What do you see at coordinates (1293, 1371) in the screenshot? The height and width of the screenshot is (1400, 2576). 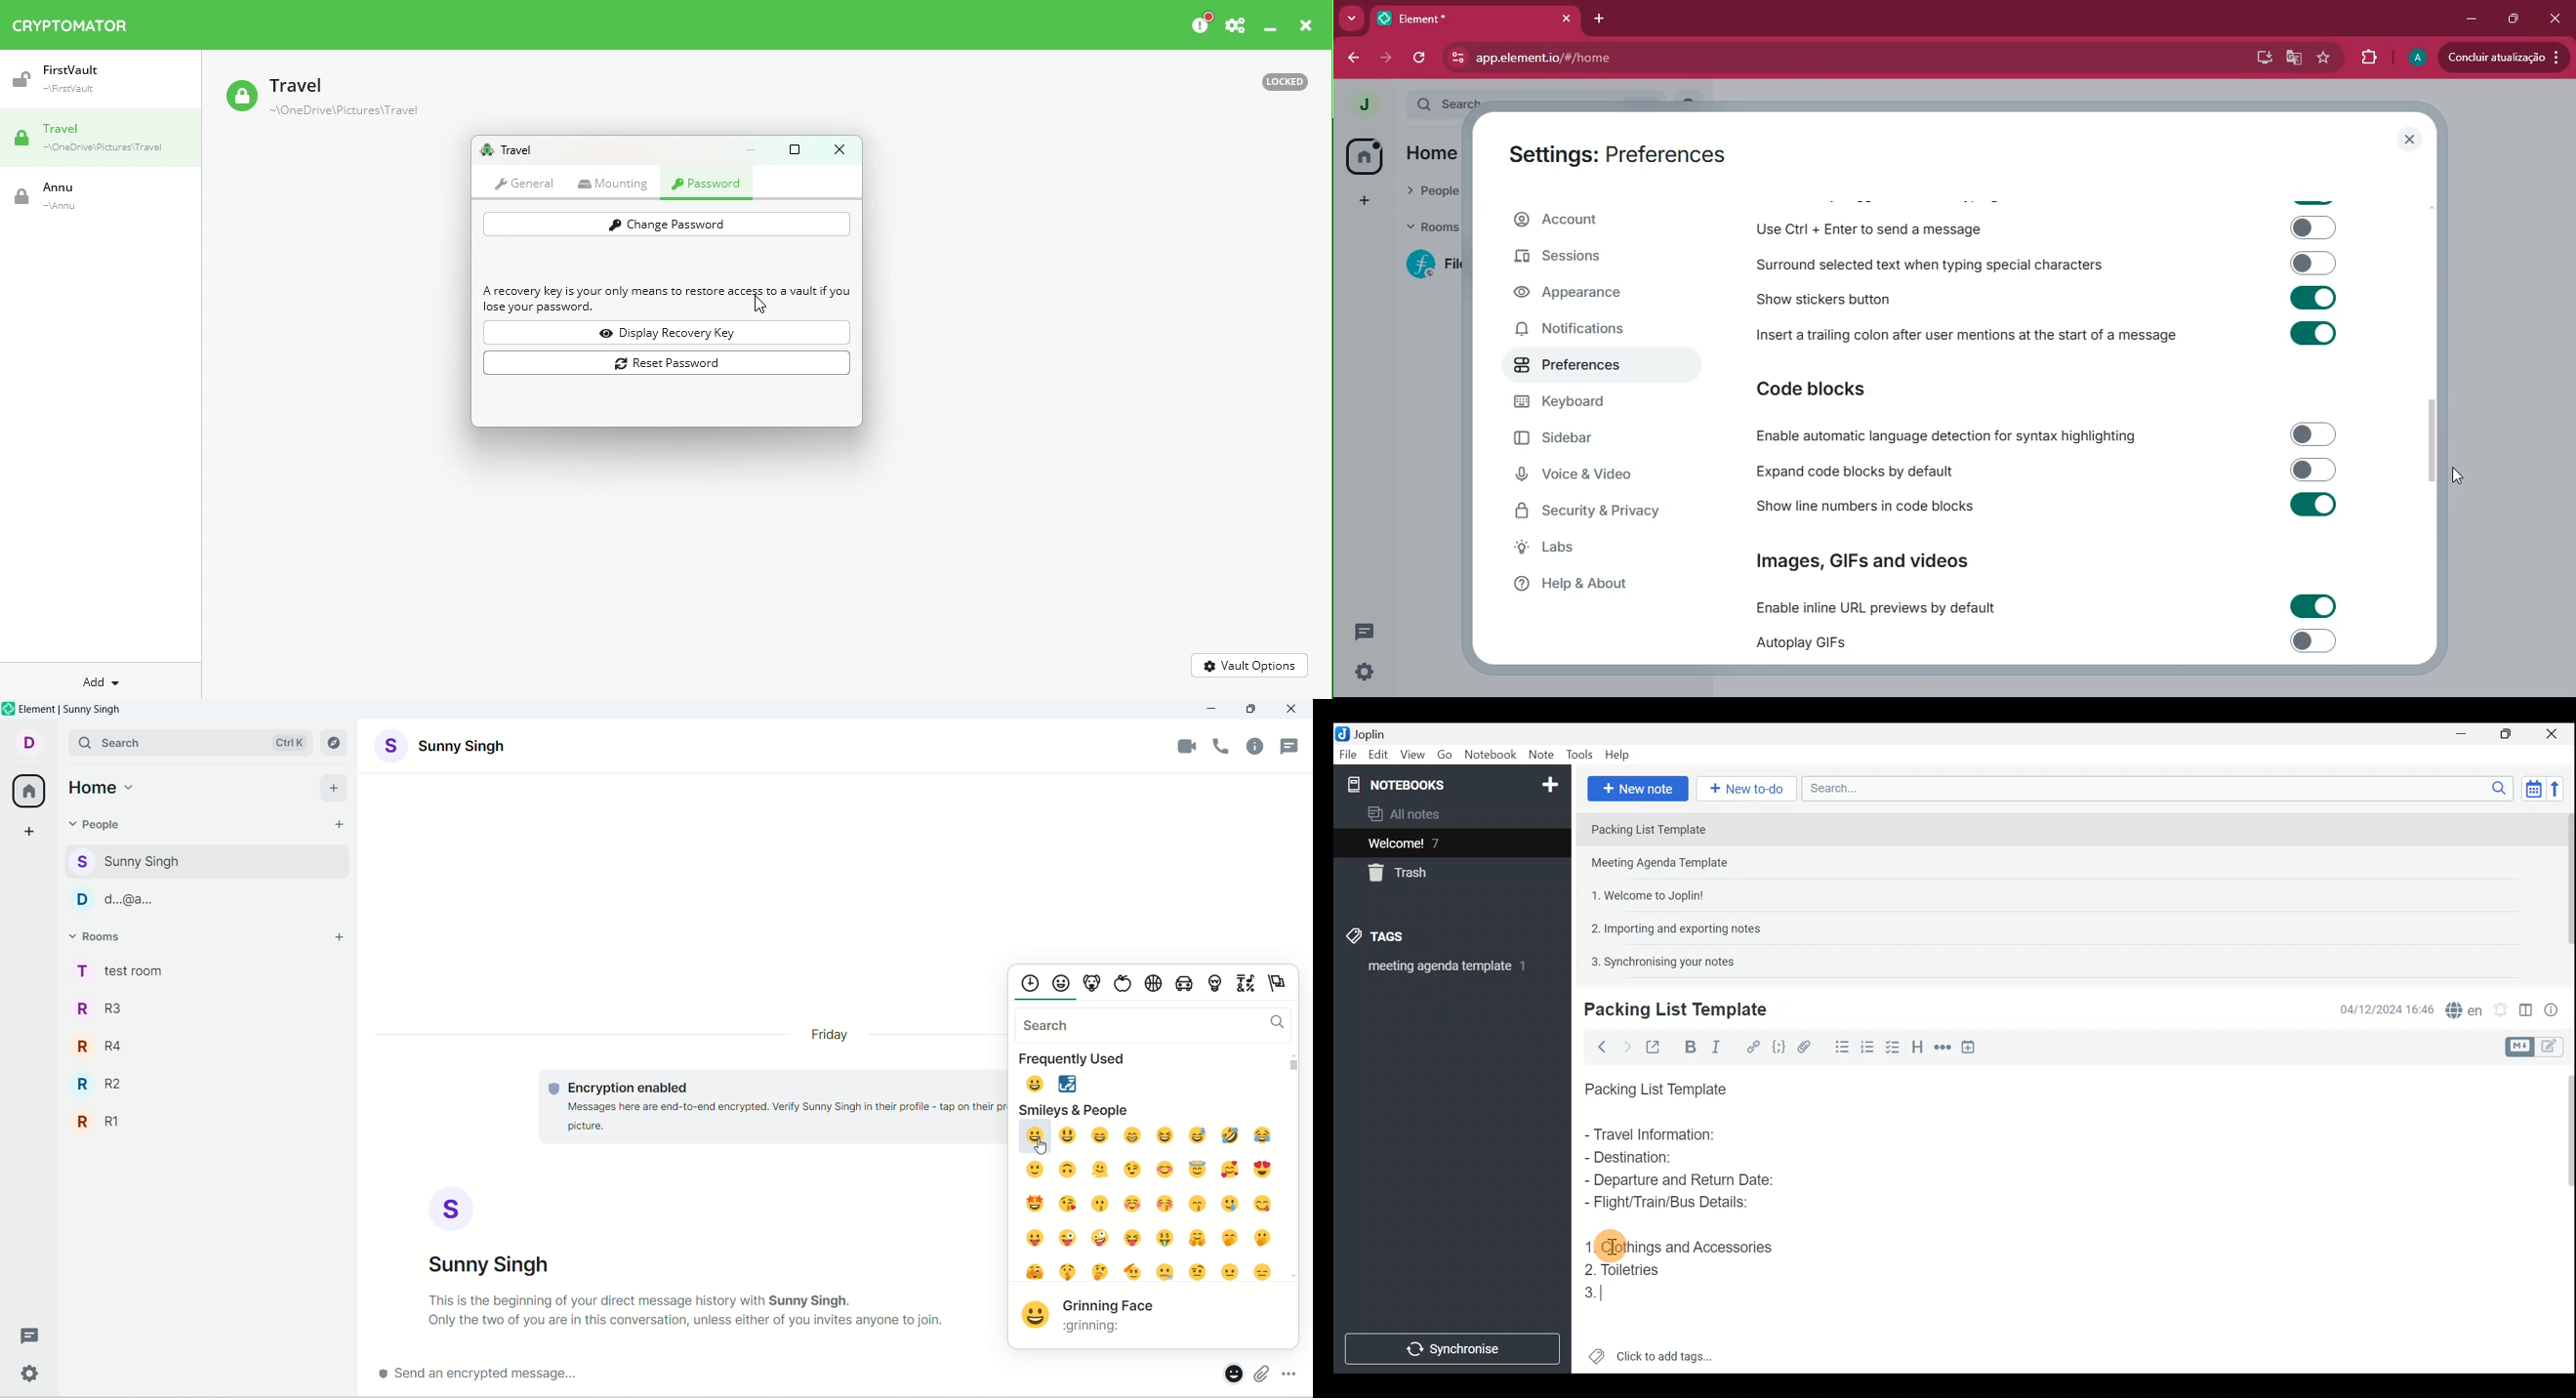 I see `options` at bounding box center [1293, 1371].